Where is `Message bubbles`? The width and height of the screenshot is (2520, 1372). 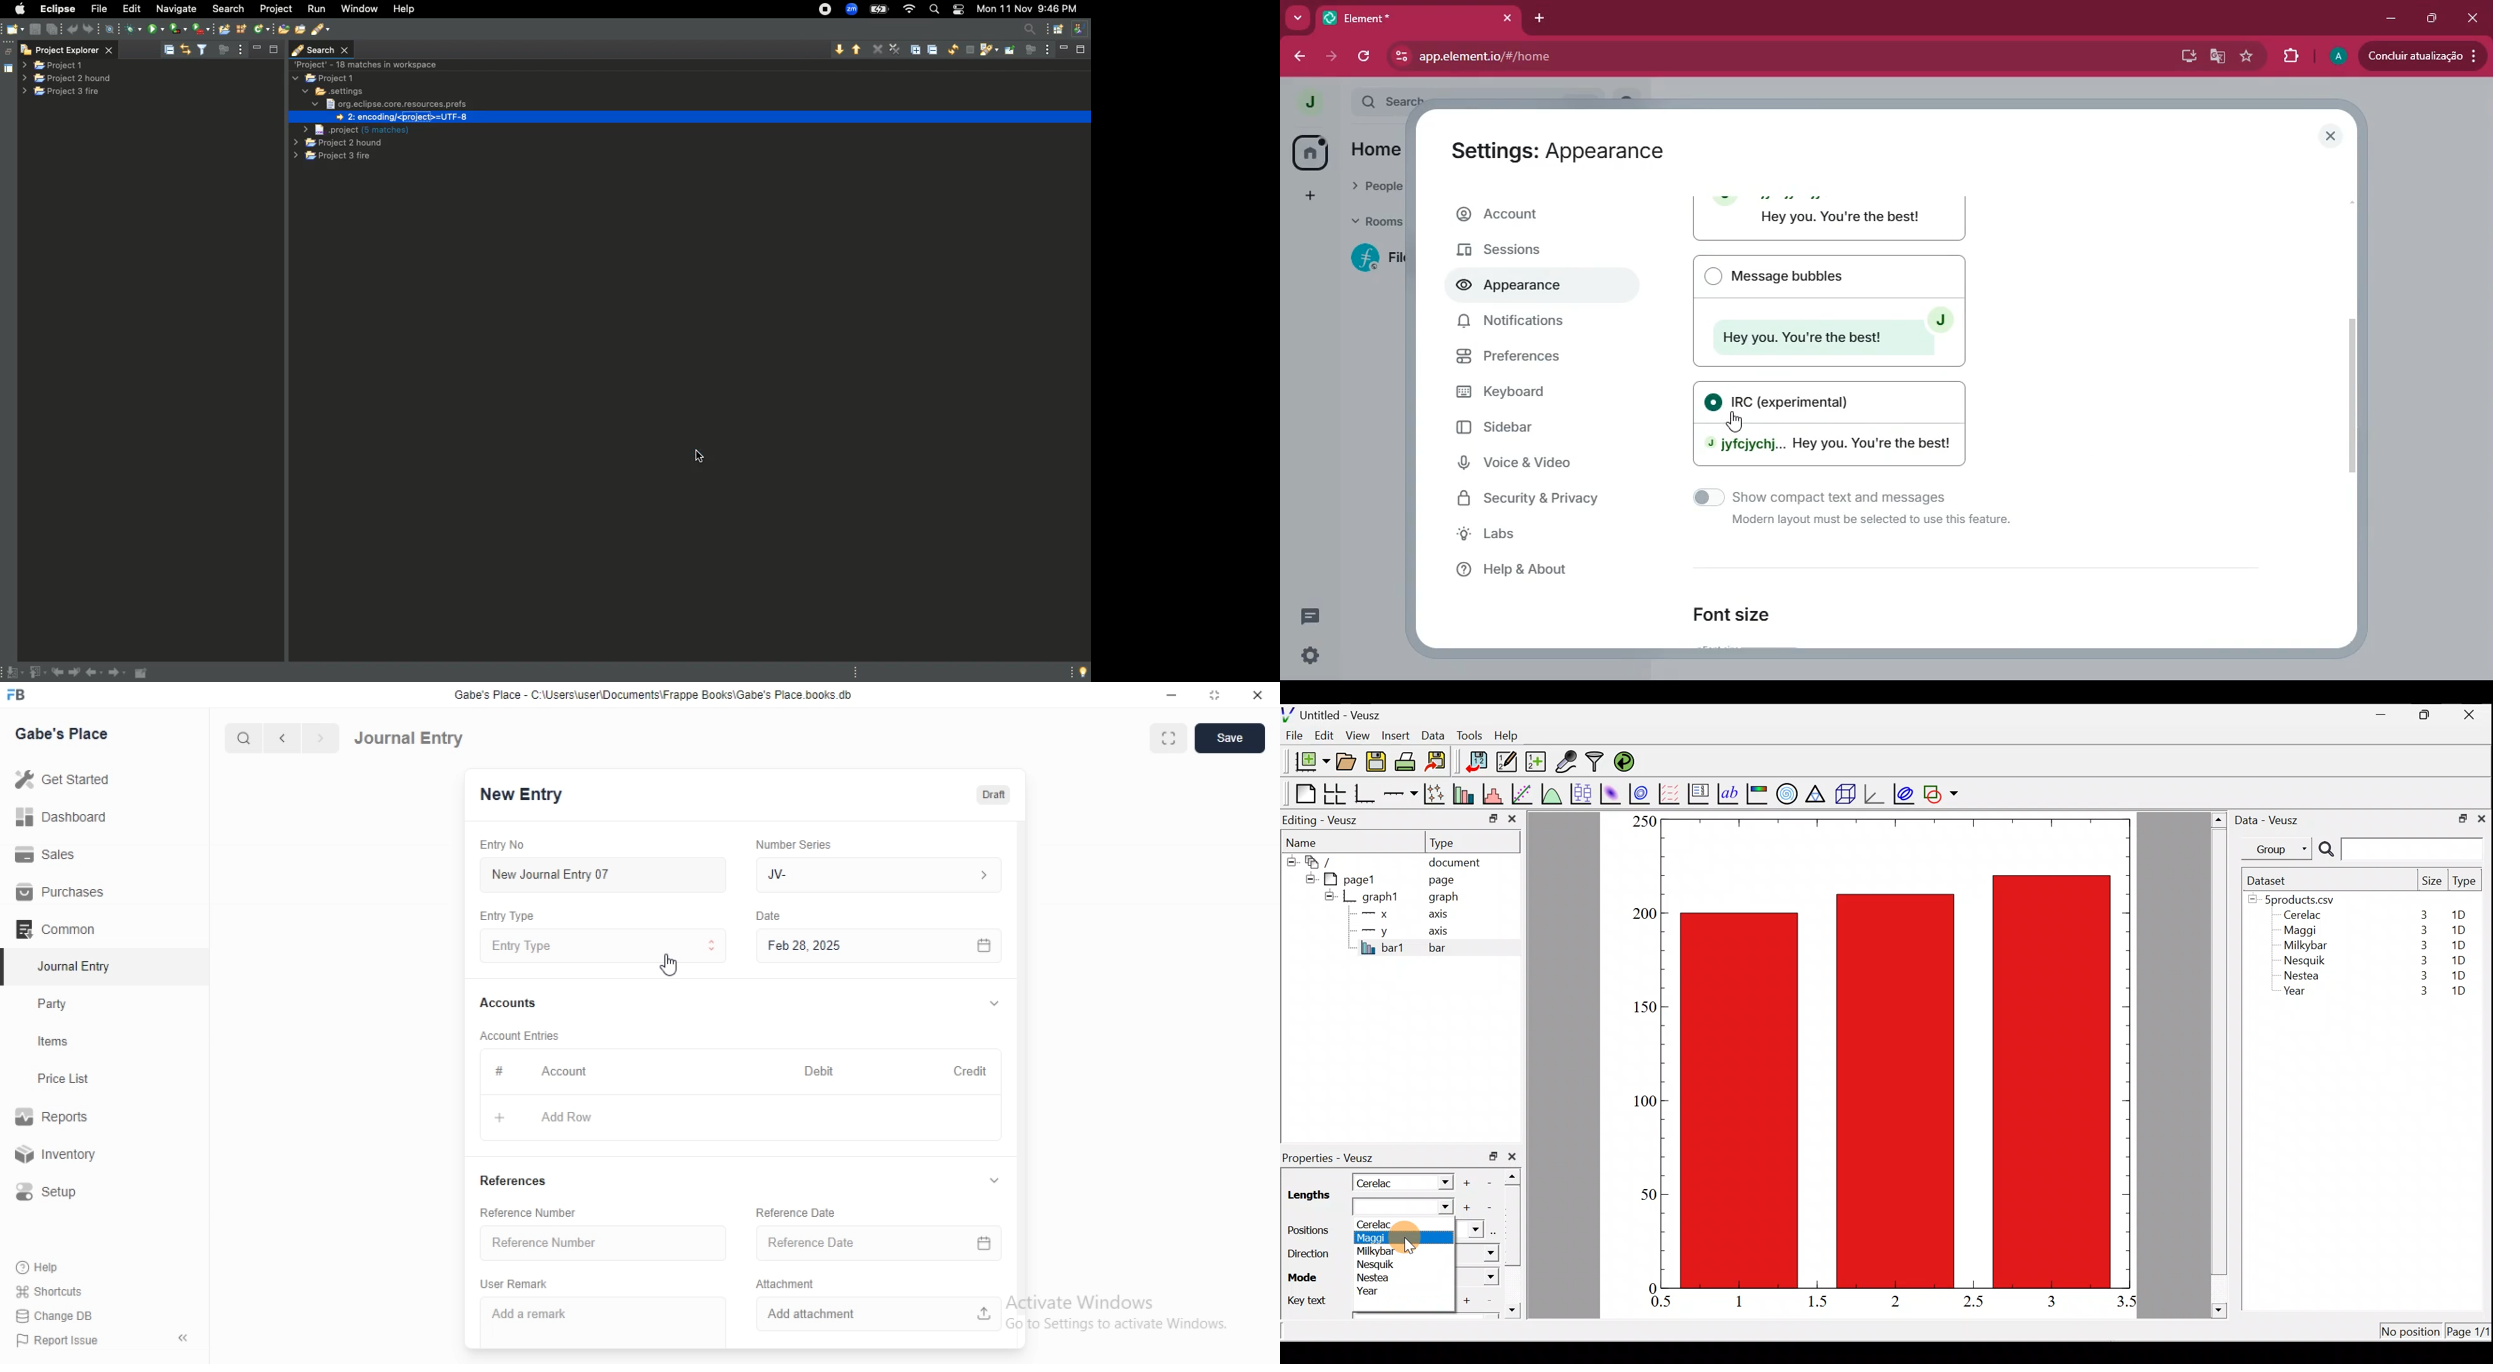 Message bubbles is located at coordinates (1829, 310).